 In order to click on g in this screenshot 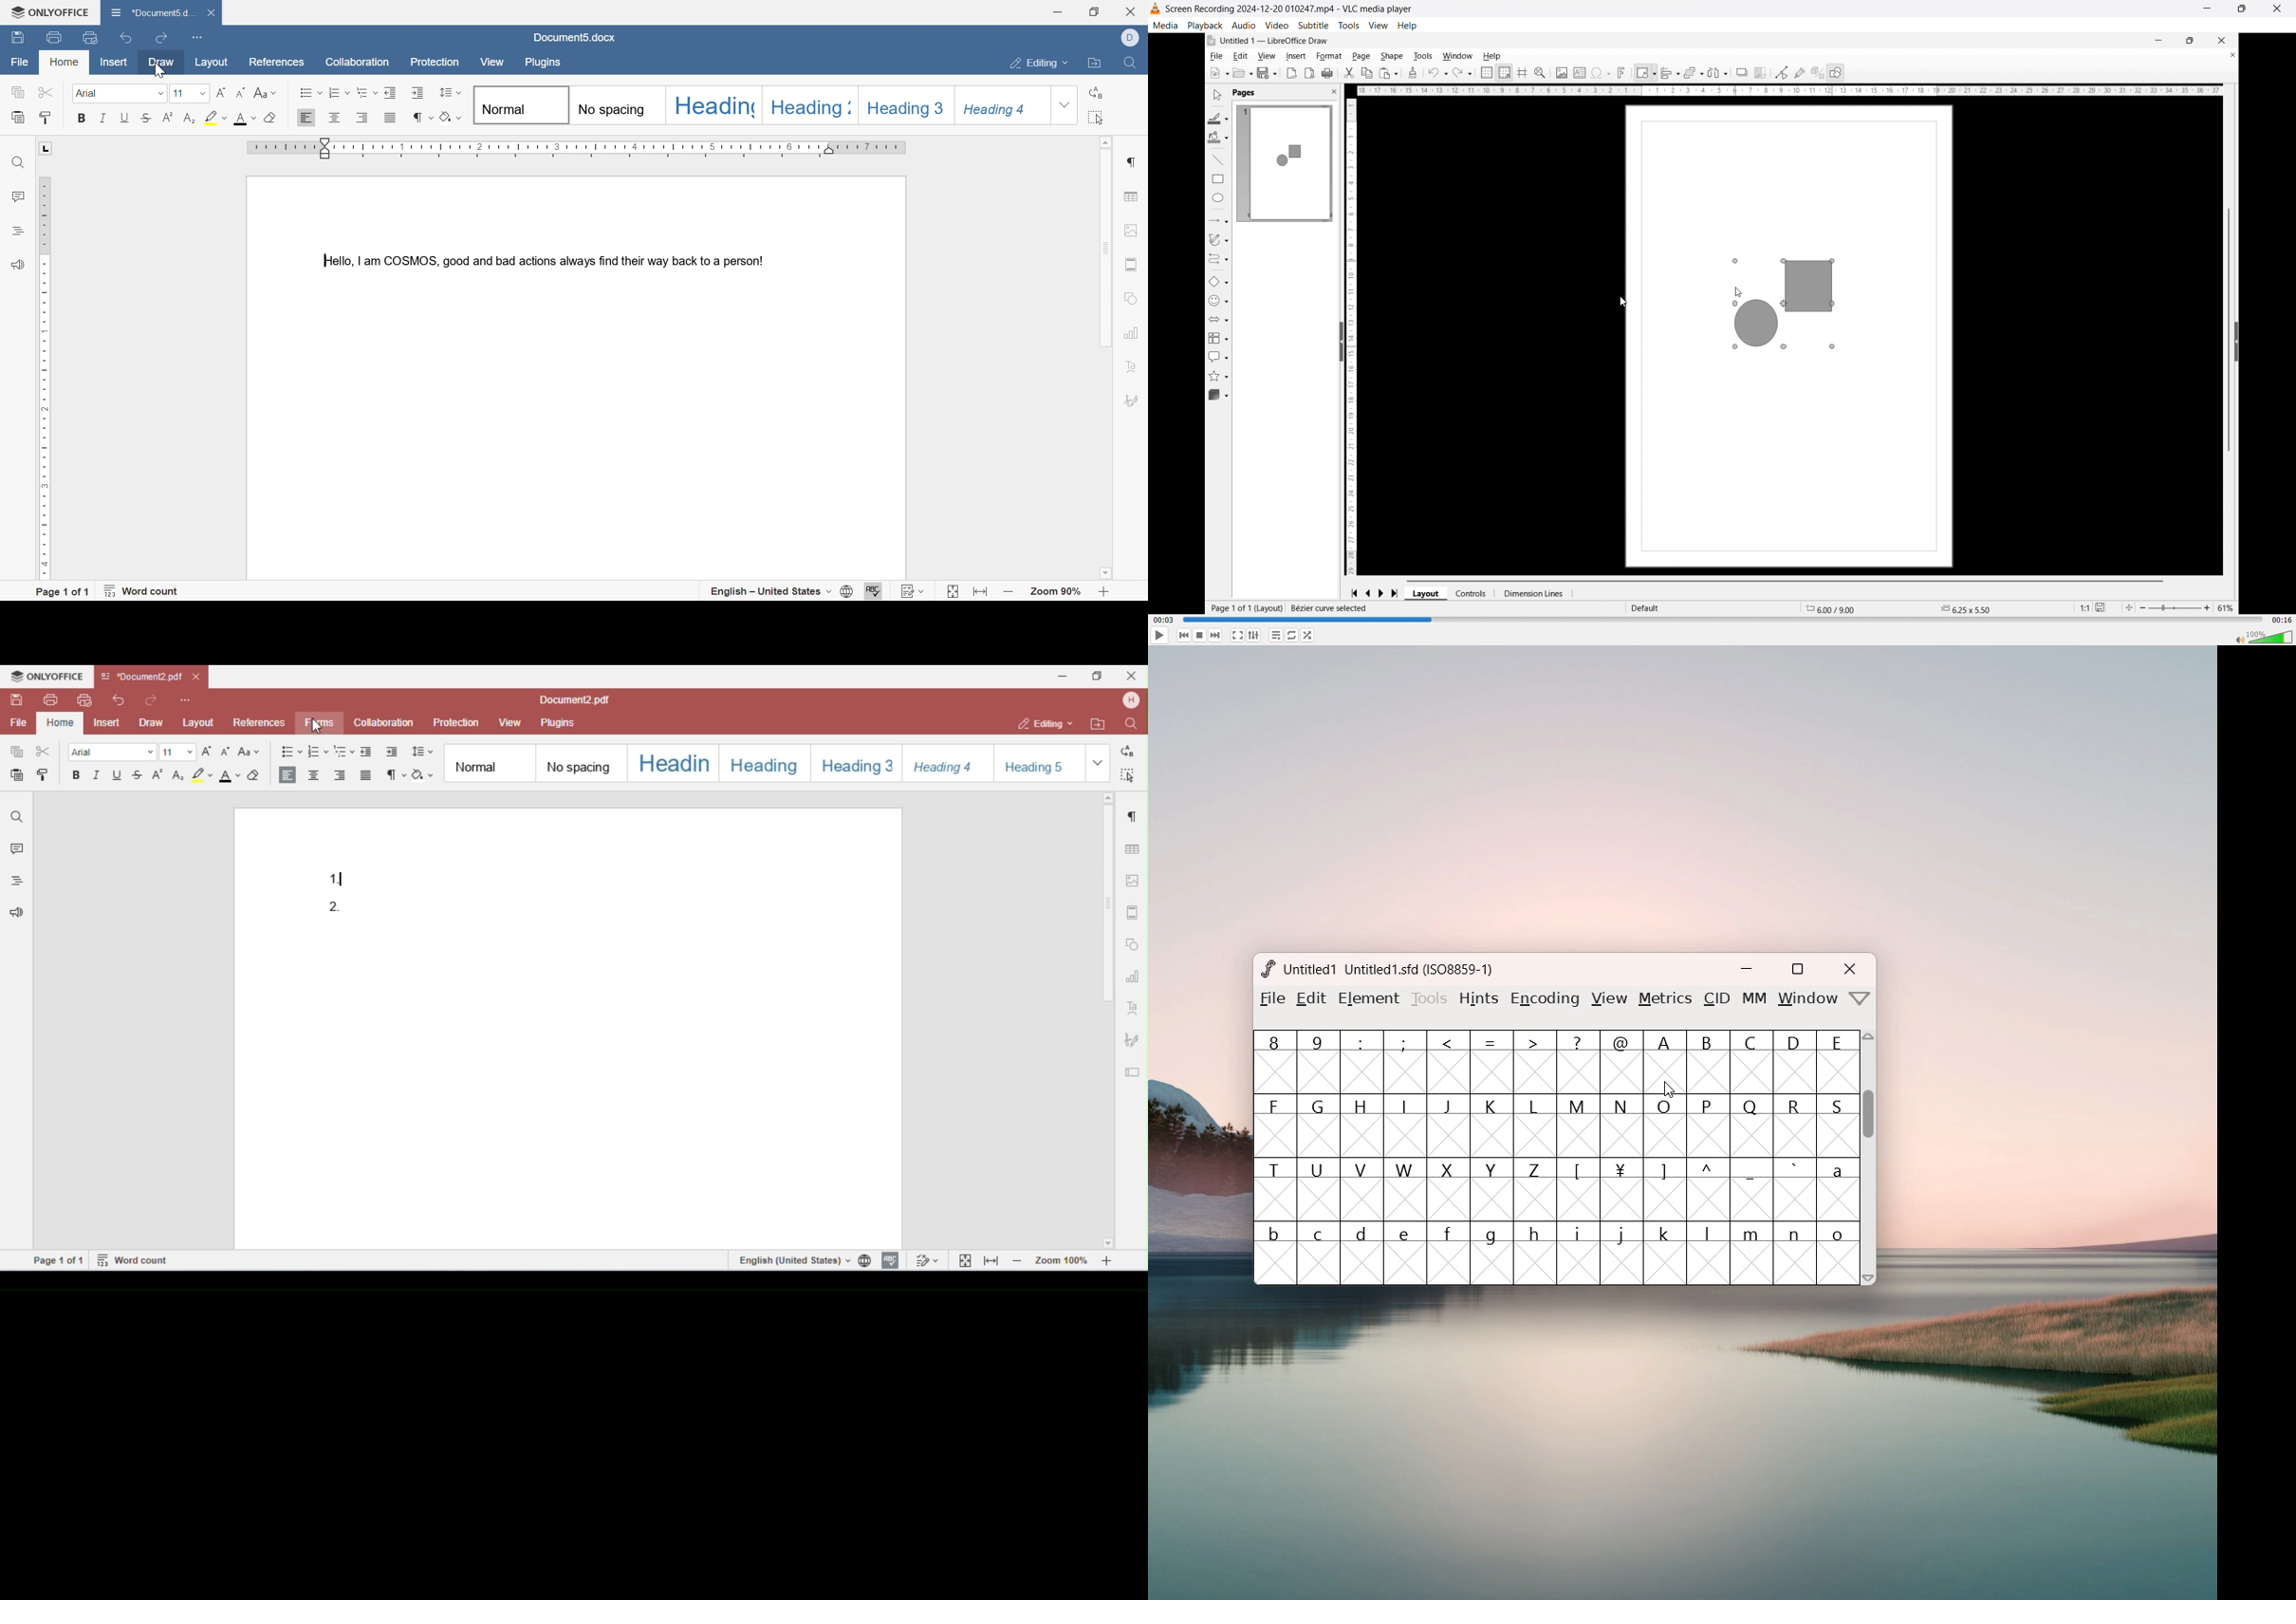, I will do `click(1494, 1253)`.